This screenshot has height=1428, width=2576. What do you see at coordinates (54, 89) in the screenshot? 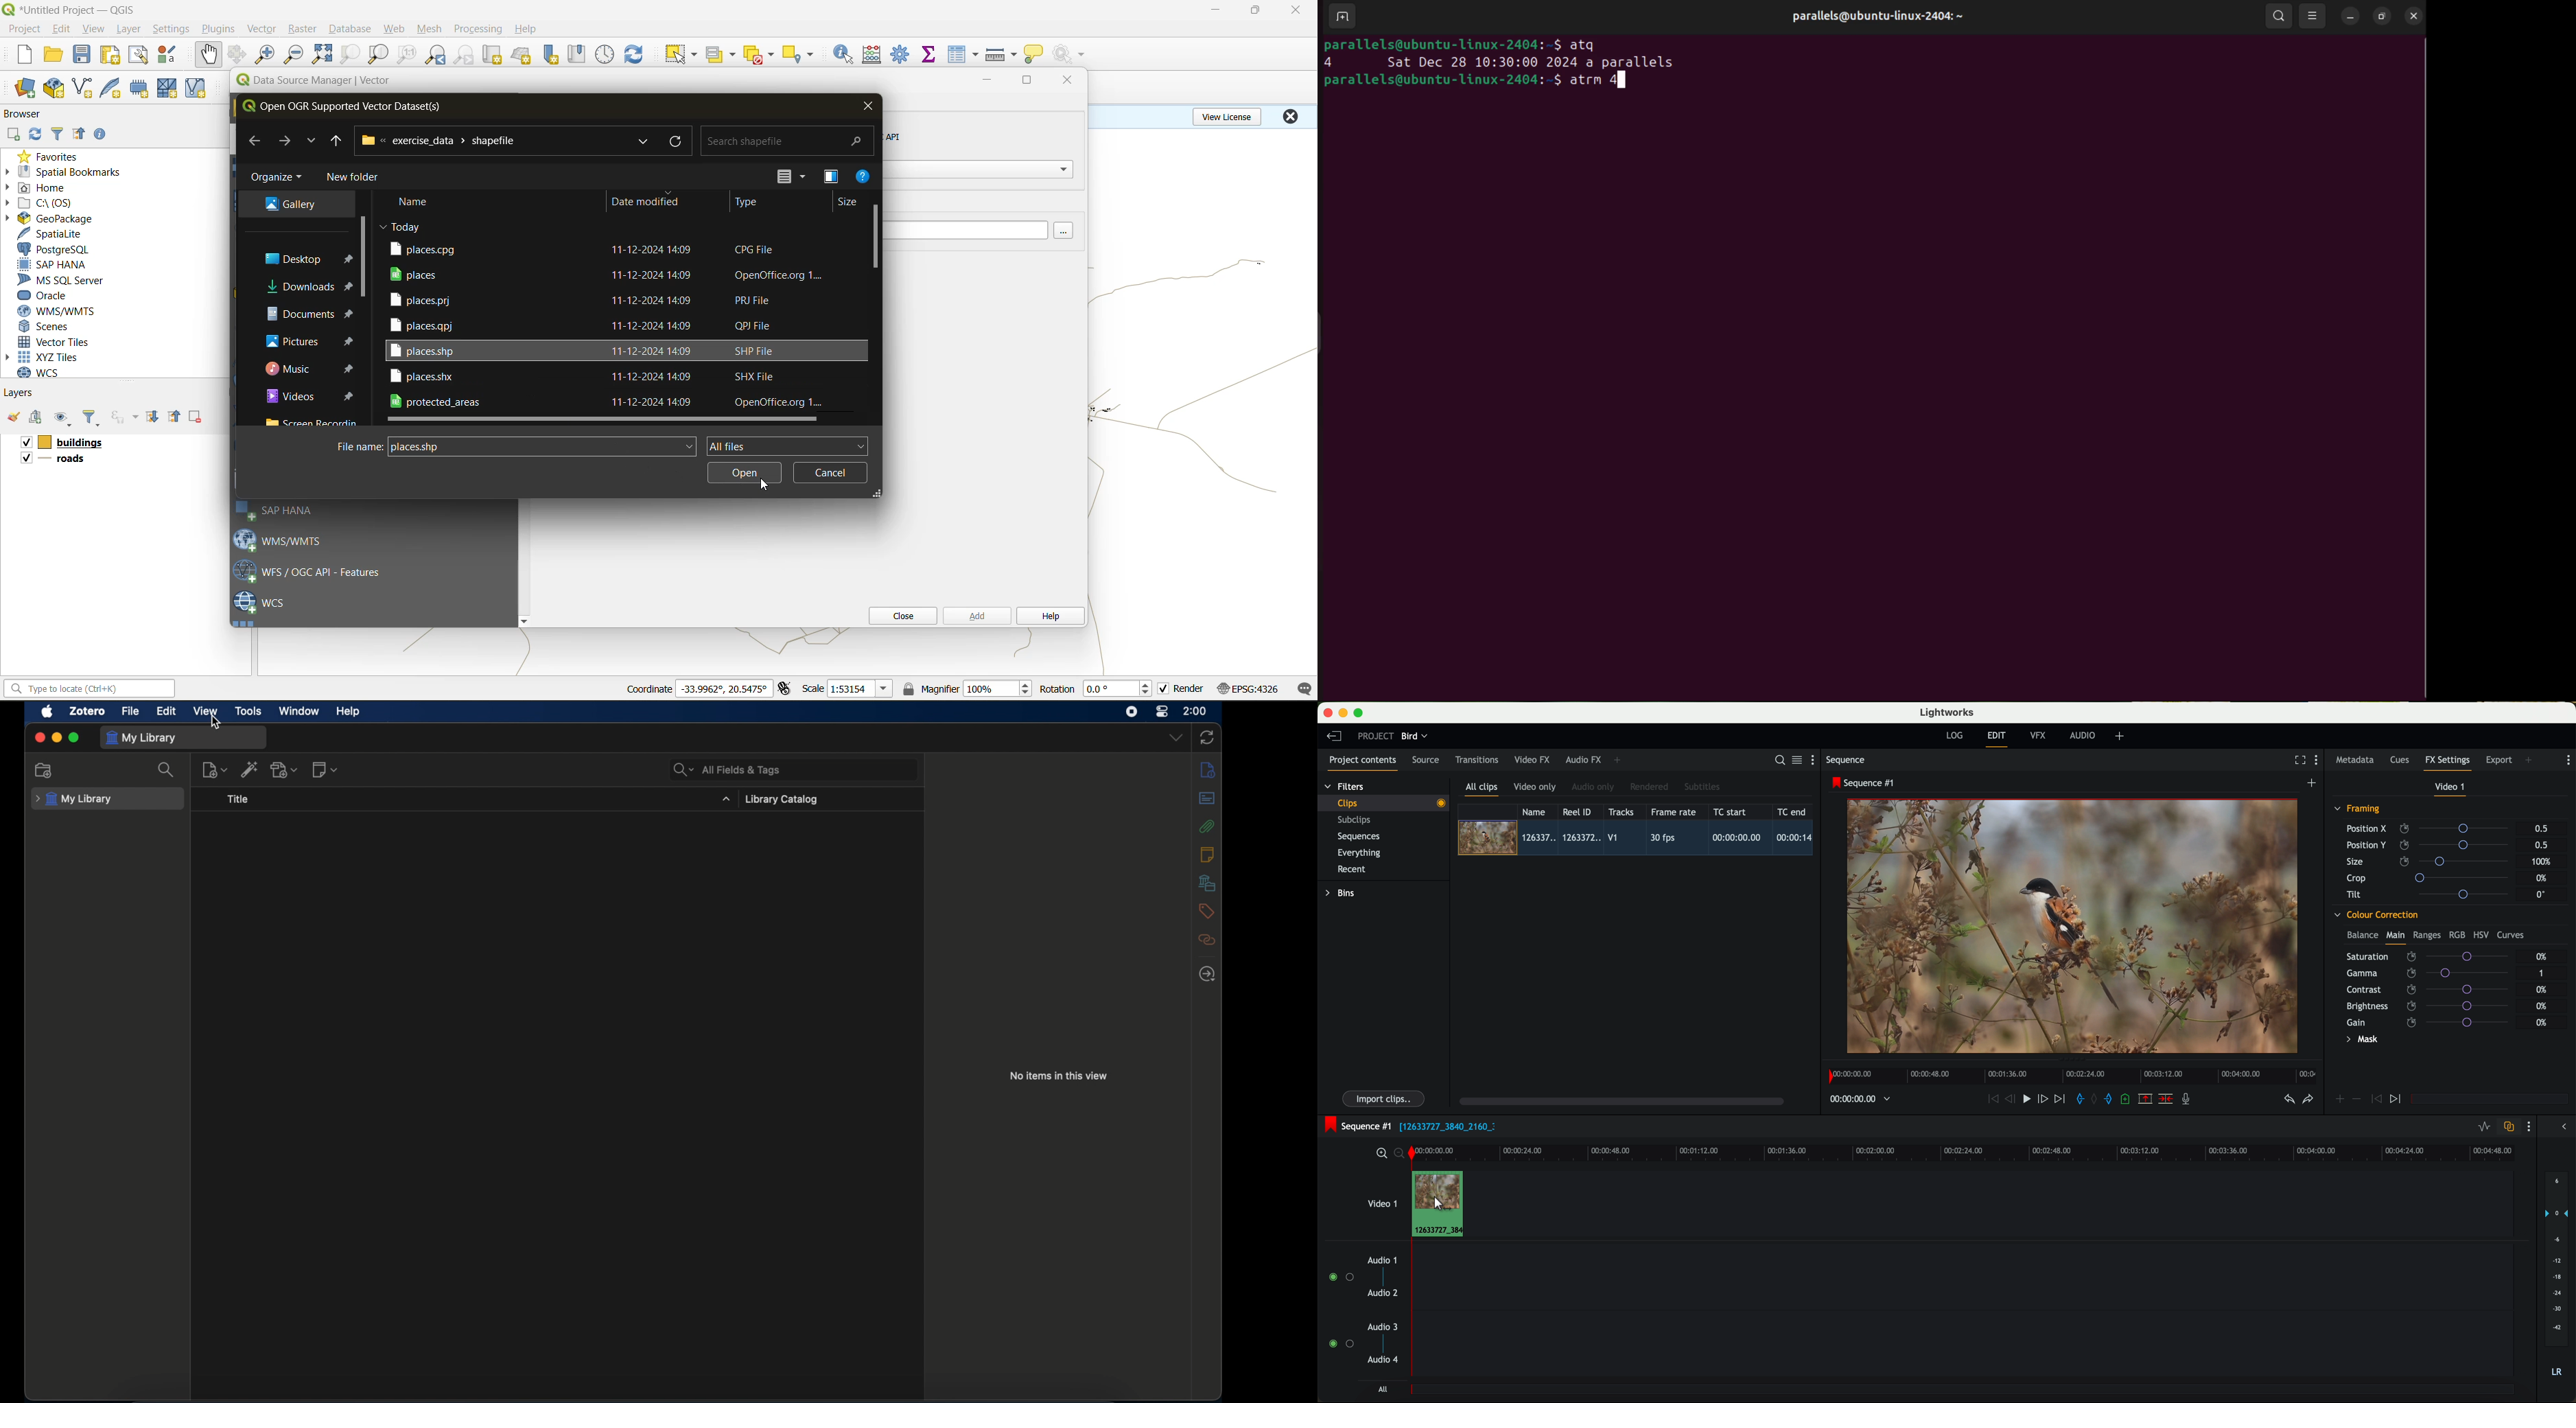
I see `new geopackage layer` at bounding box center [54, 89].